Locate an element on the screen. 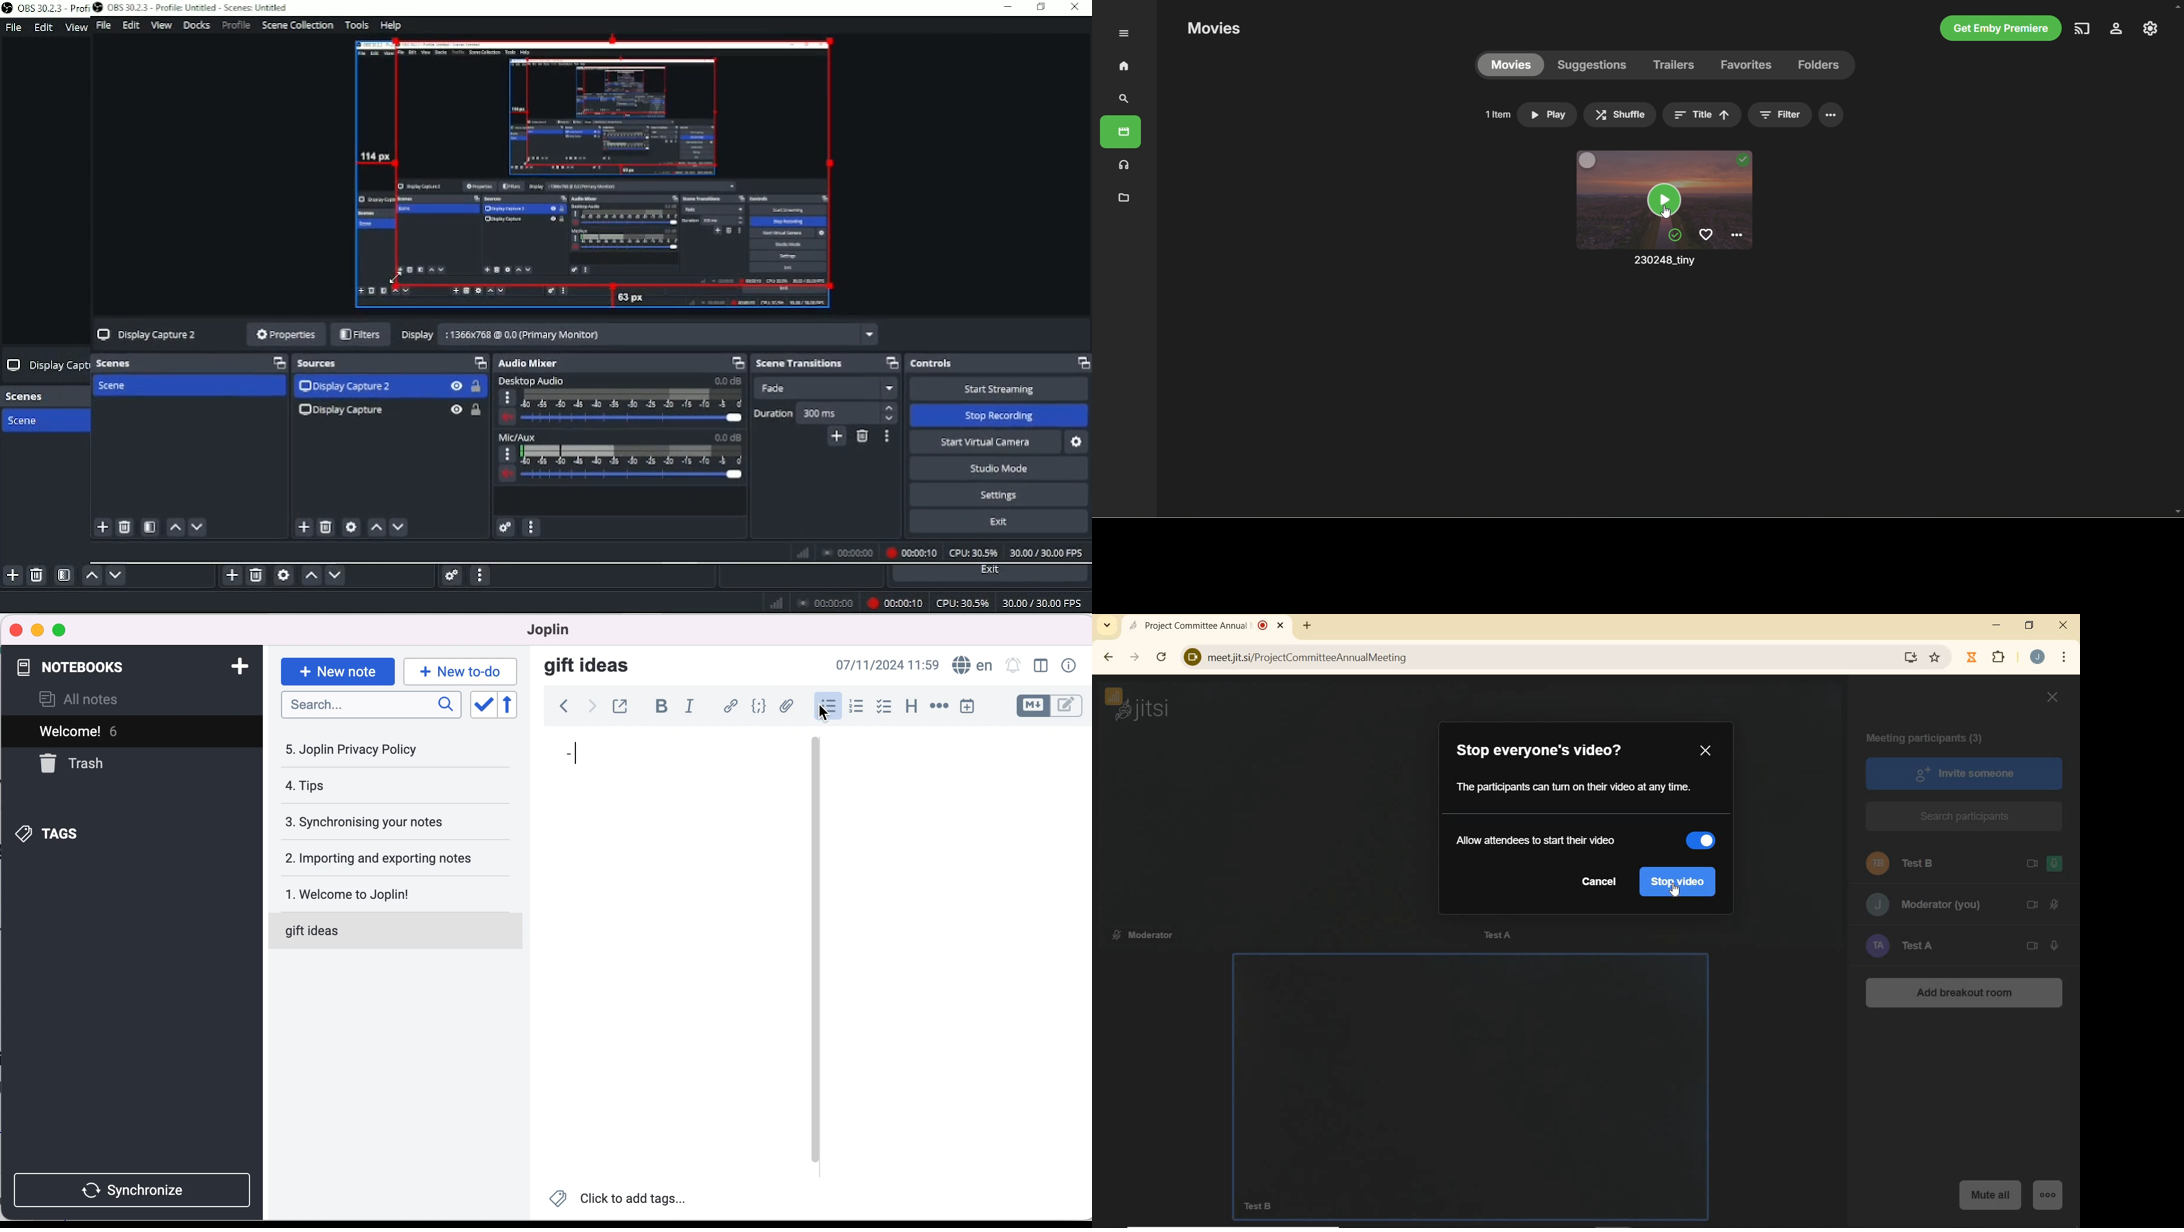  Settings. is located at coordinates (998, 494).